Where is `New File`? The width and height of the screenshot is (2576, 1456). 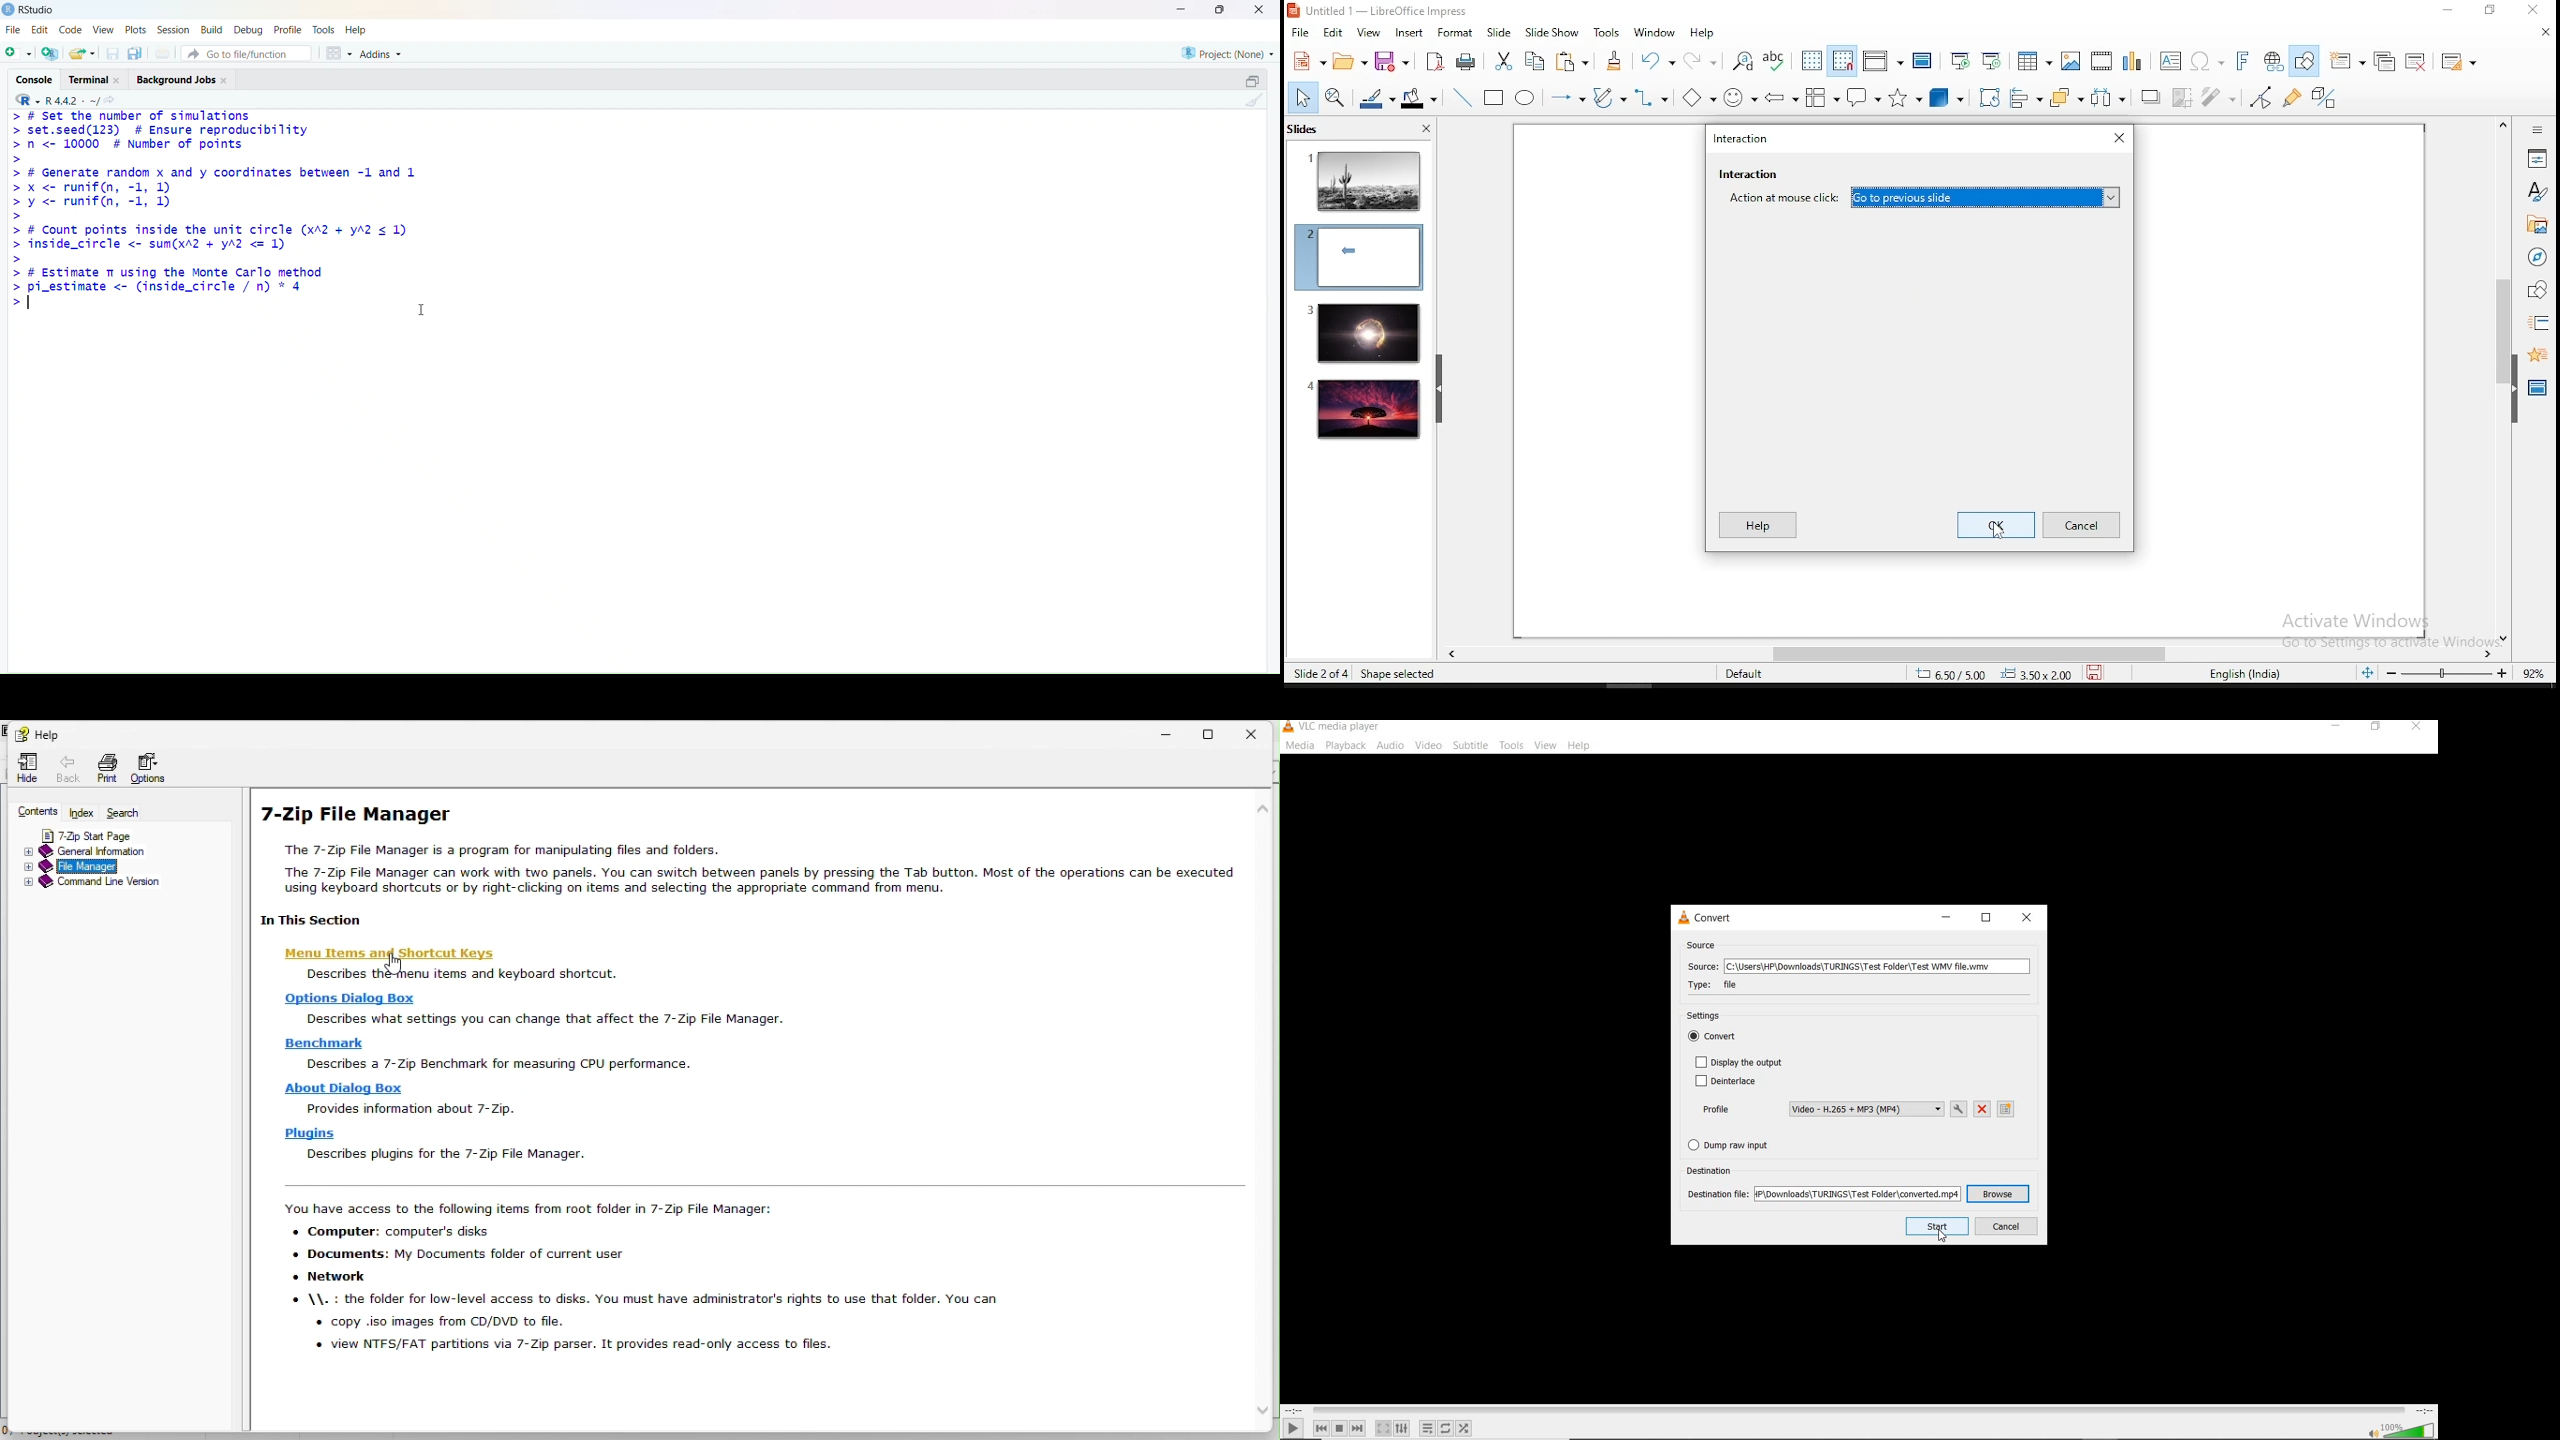
New File is located at coordinates (19, 53).